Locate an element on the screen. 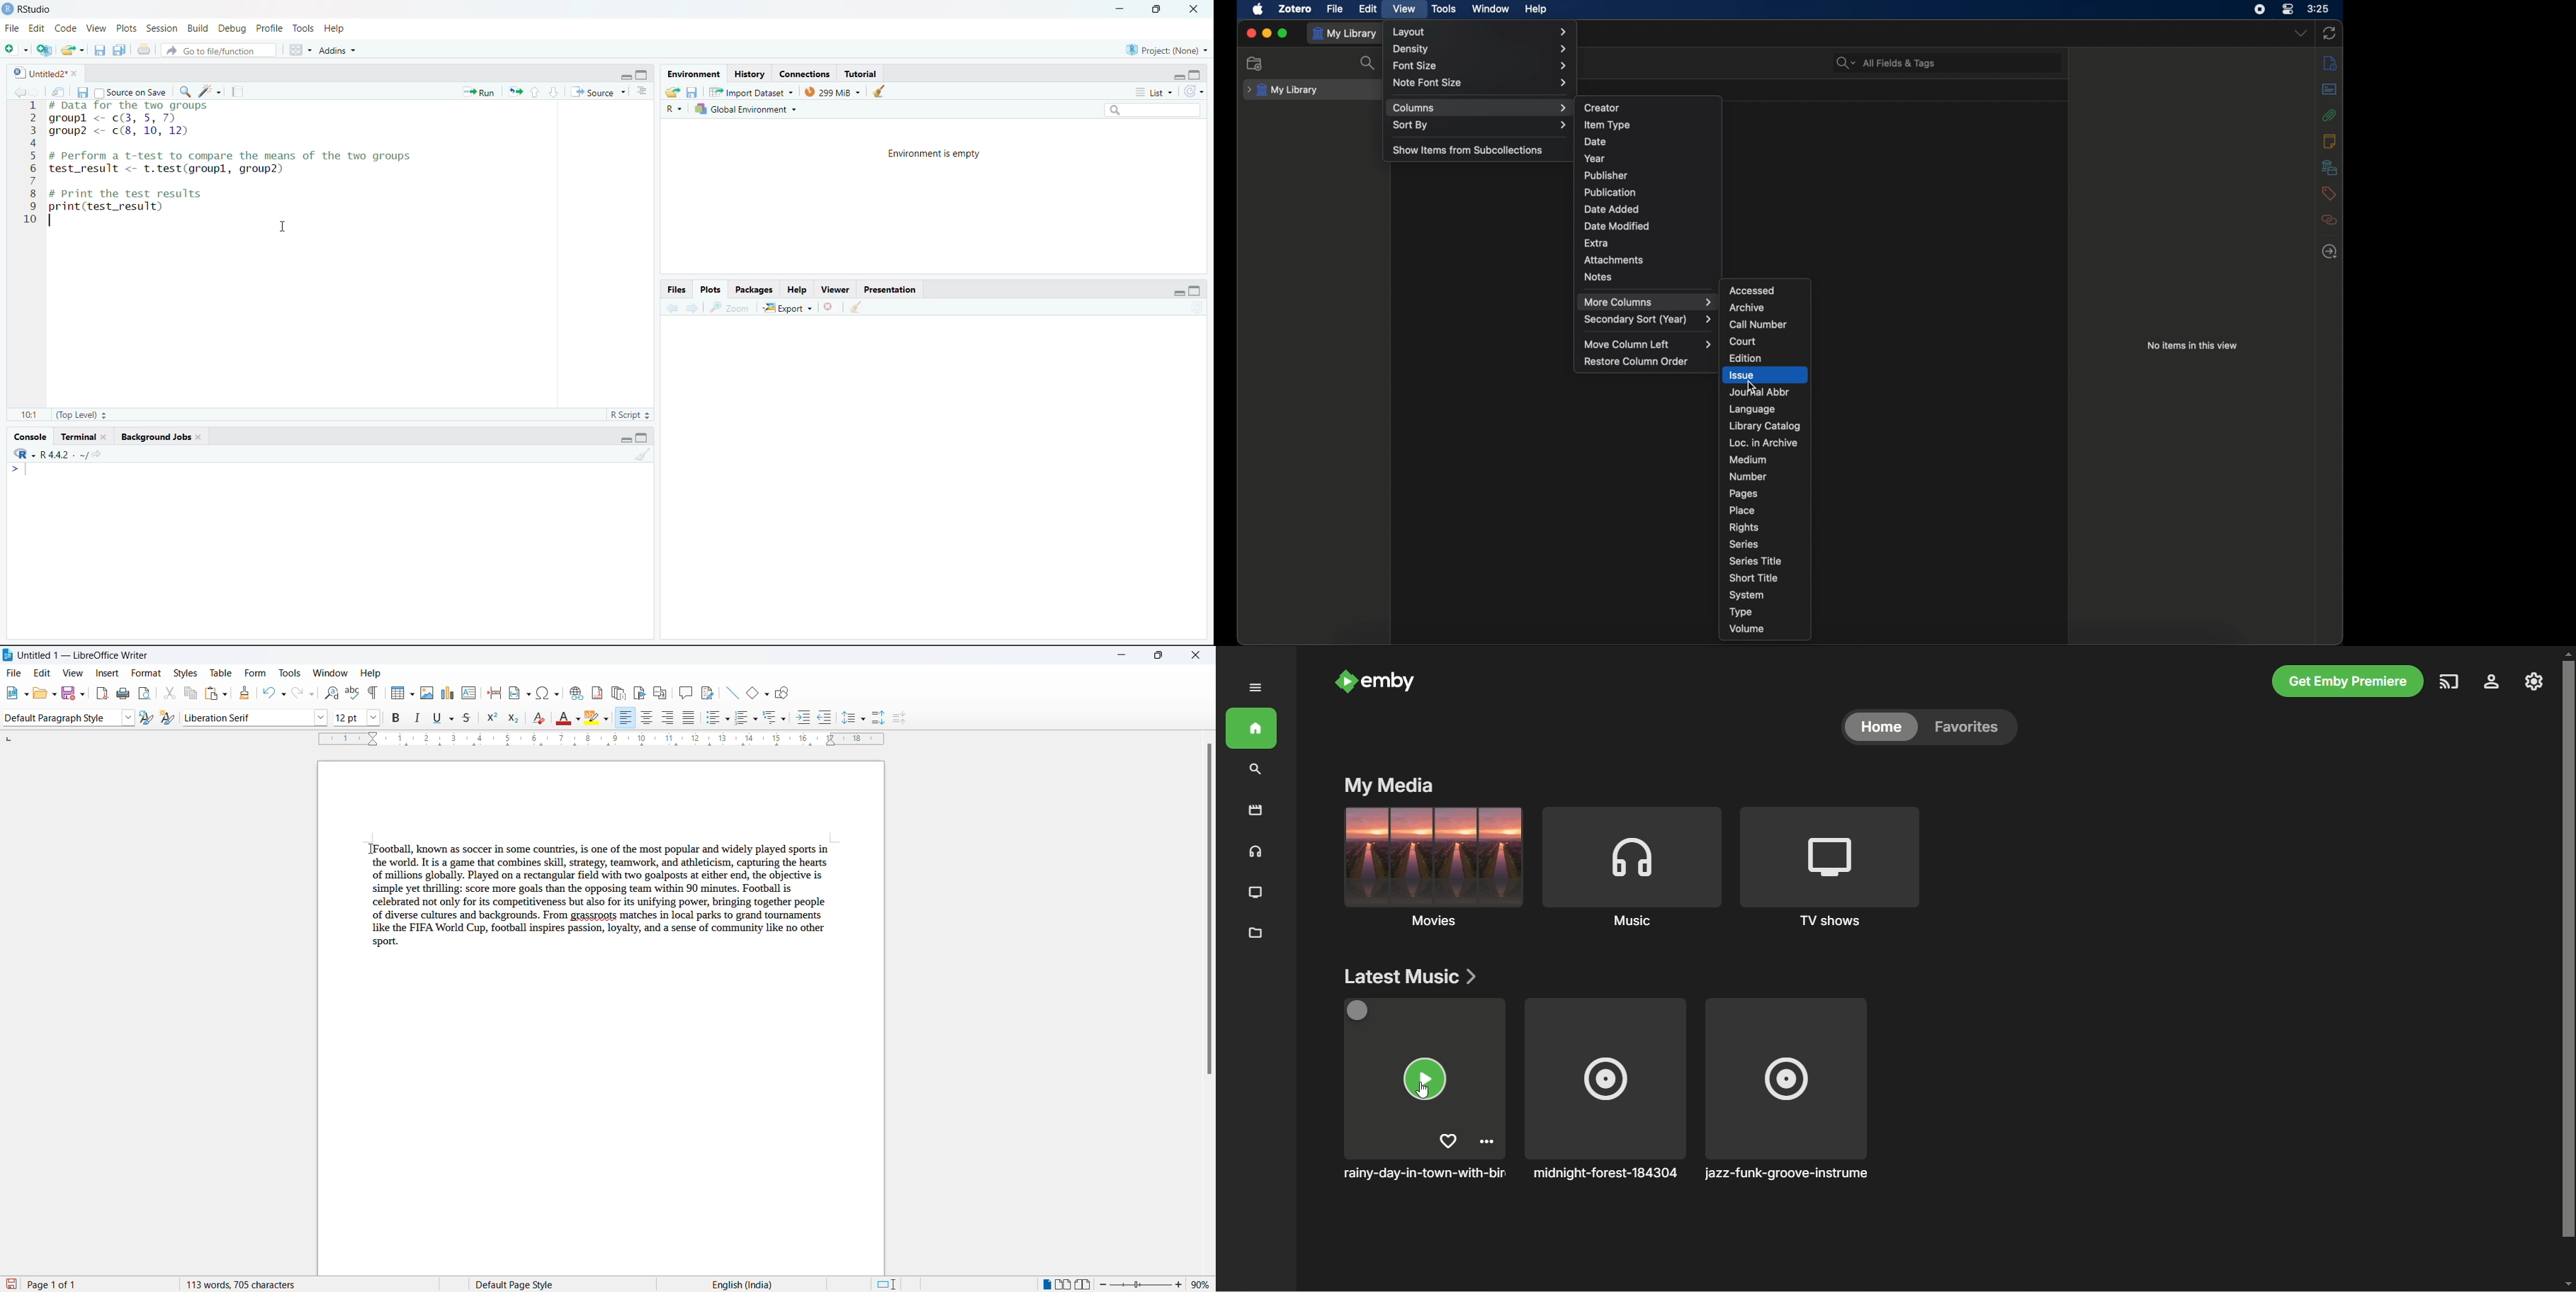  History is located at coordinates (750, 74).